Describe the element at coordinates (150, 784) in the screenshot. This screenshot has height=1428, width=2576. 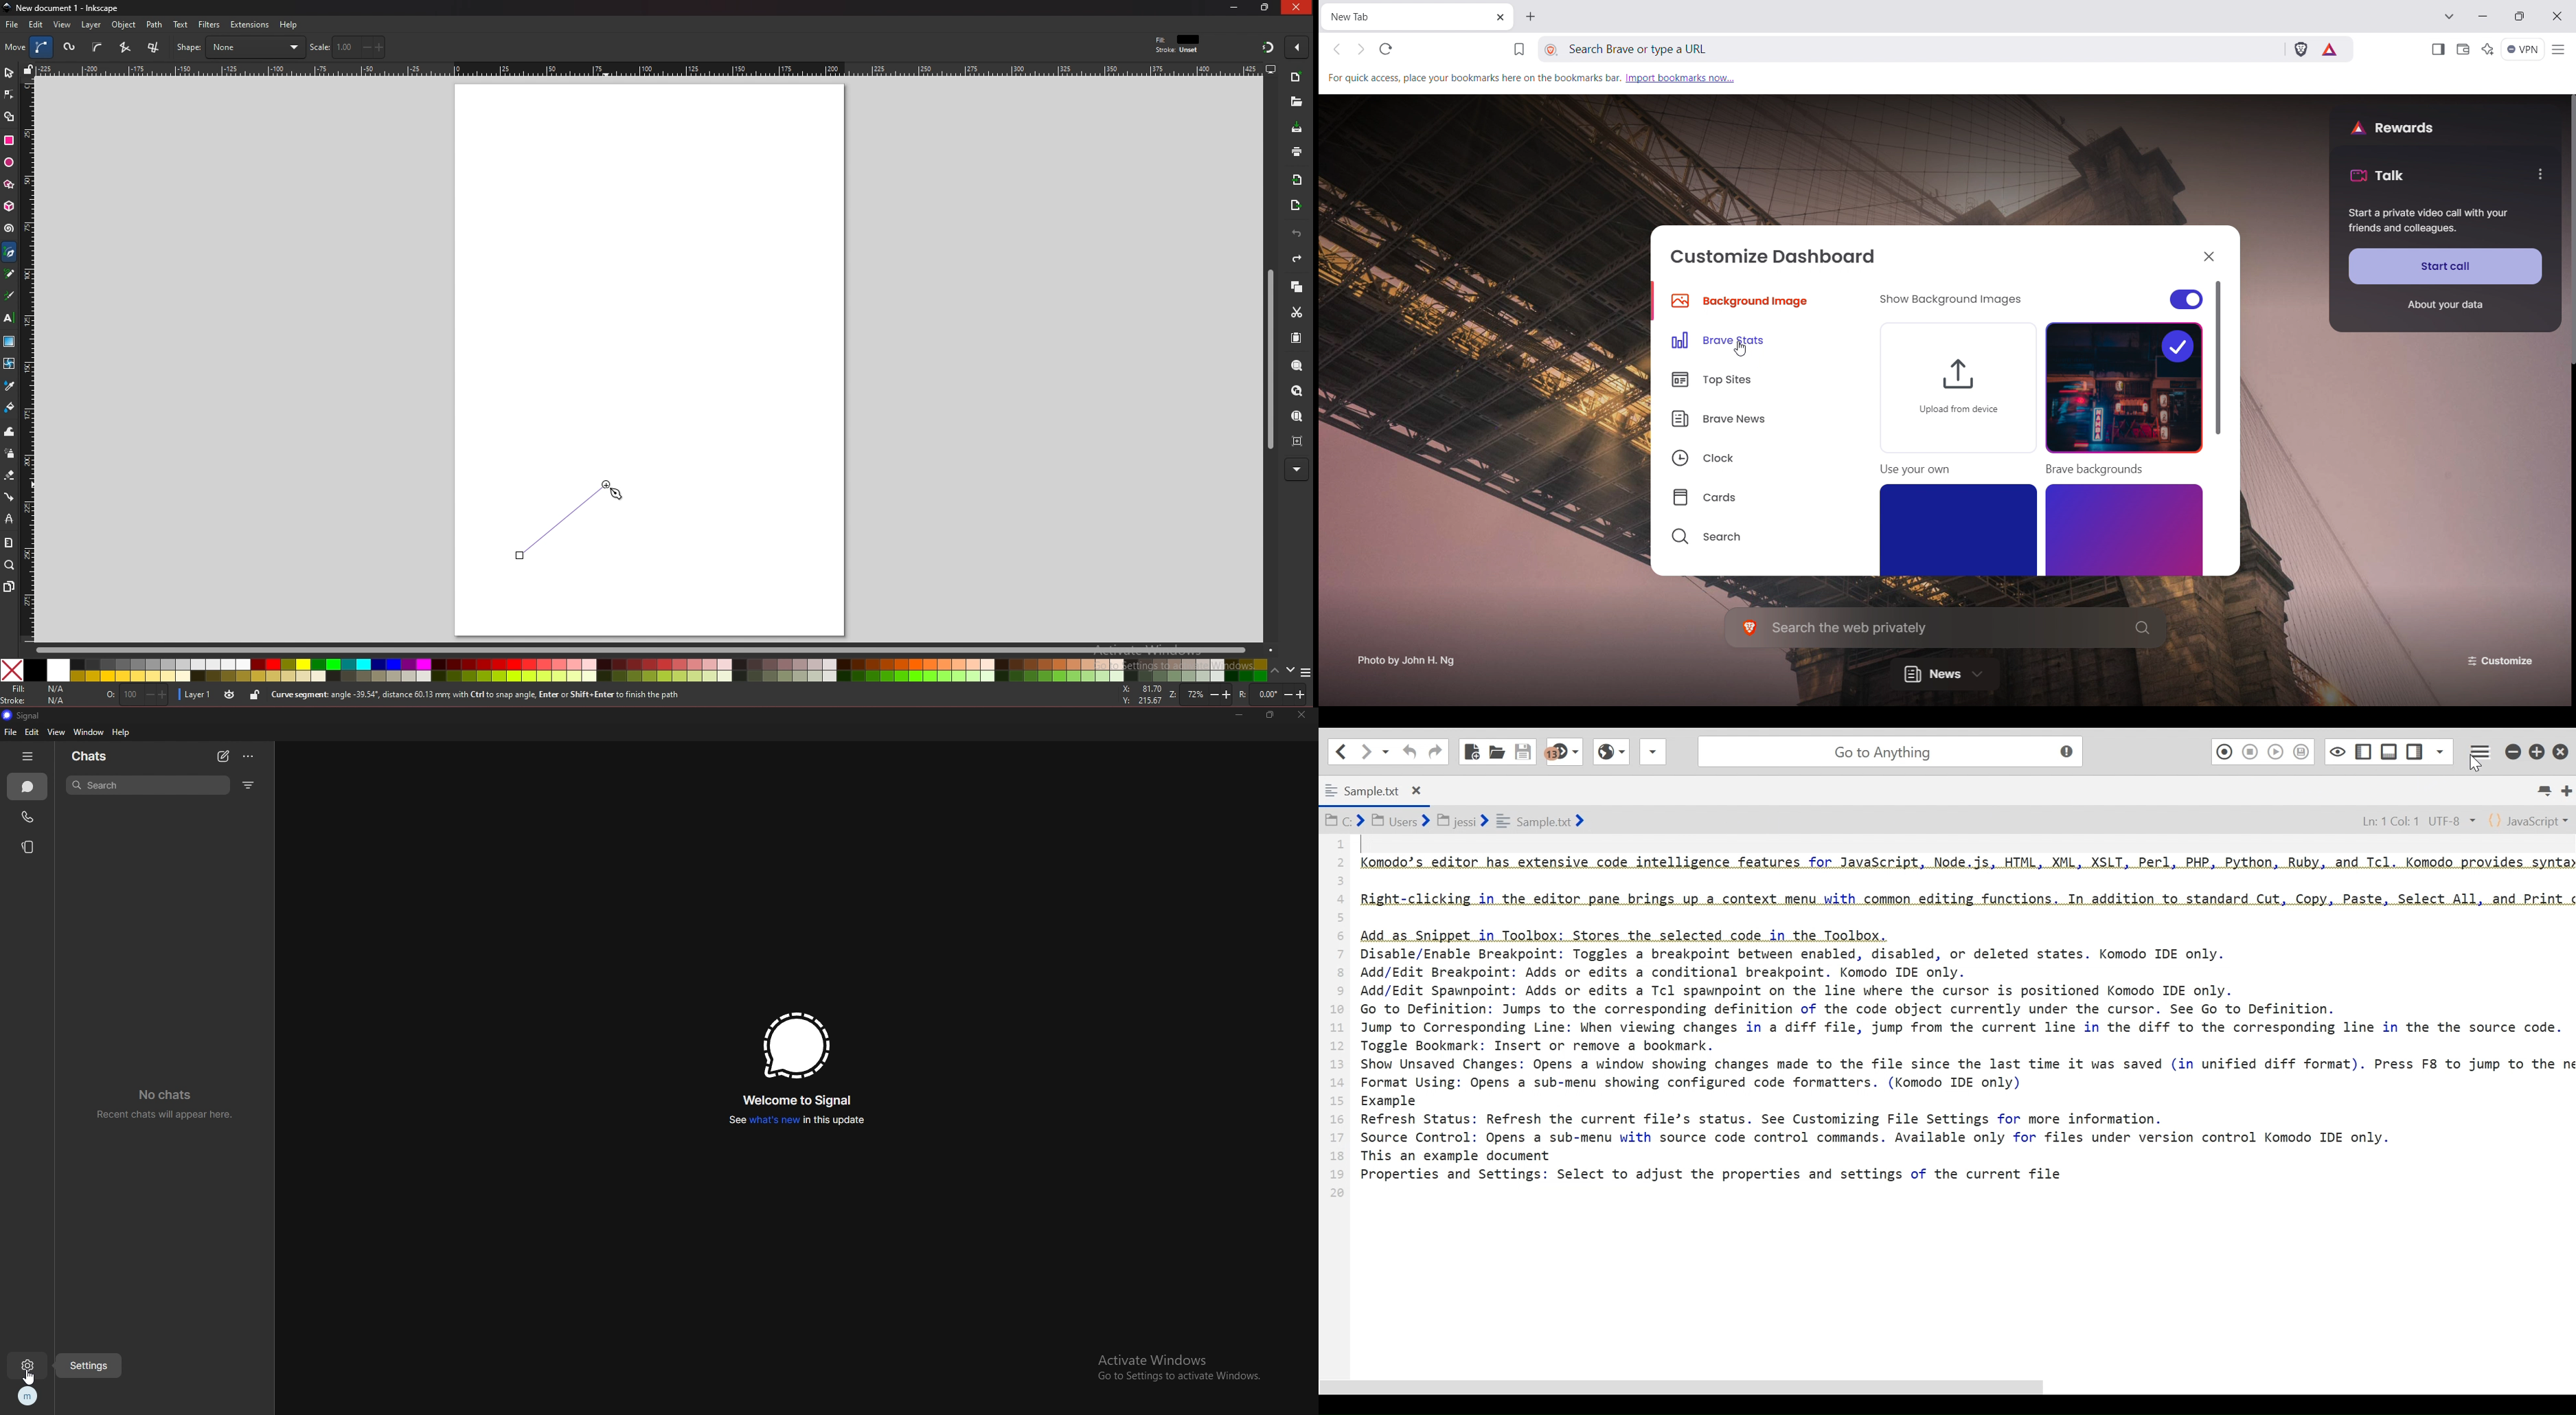
I see `search` at that location.